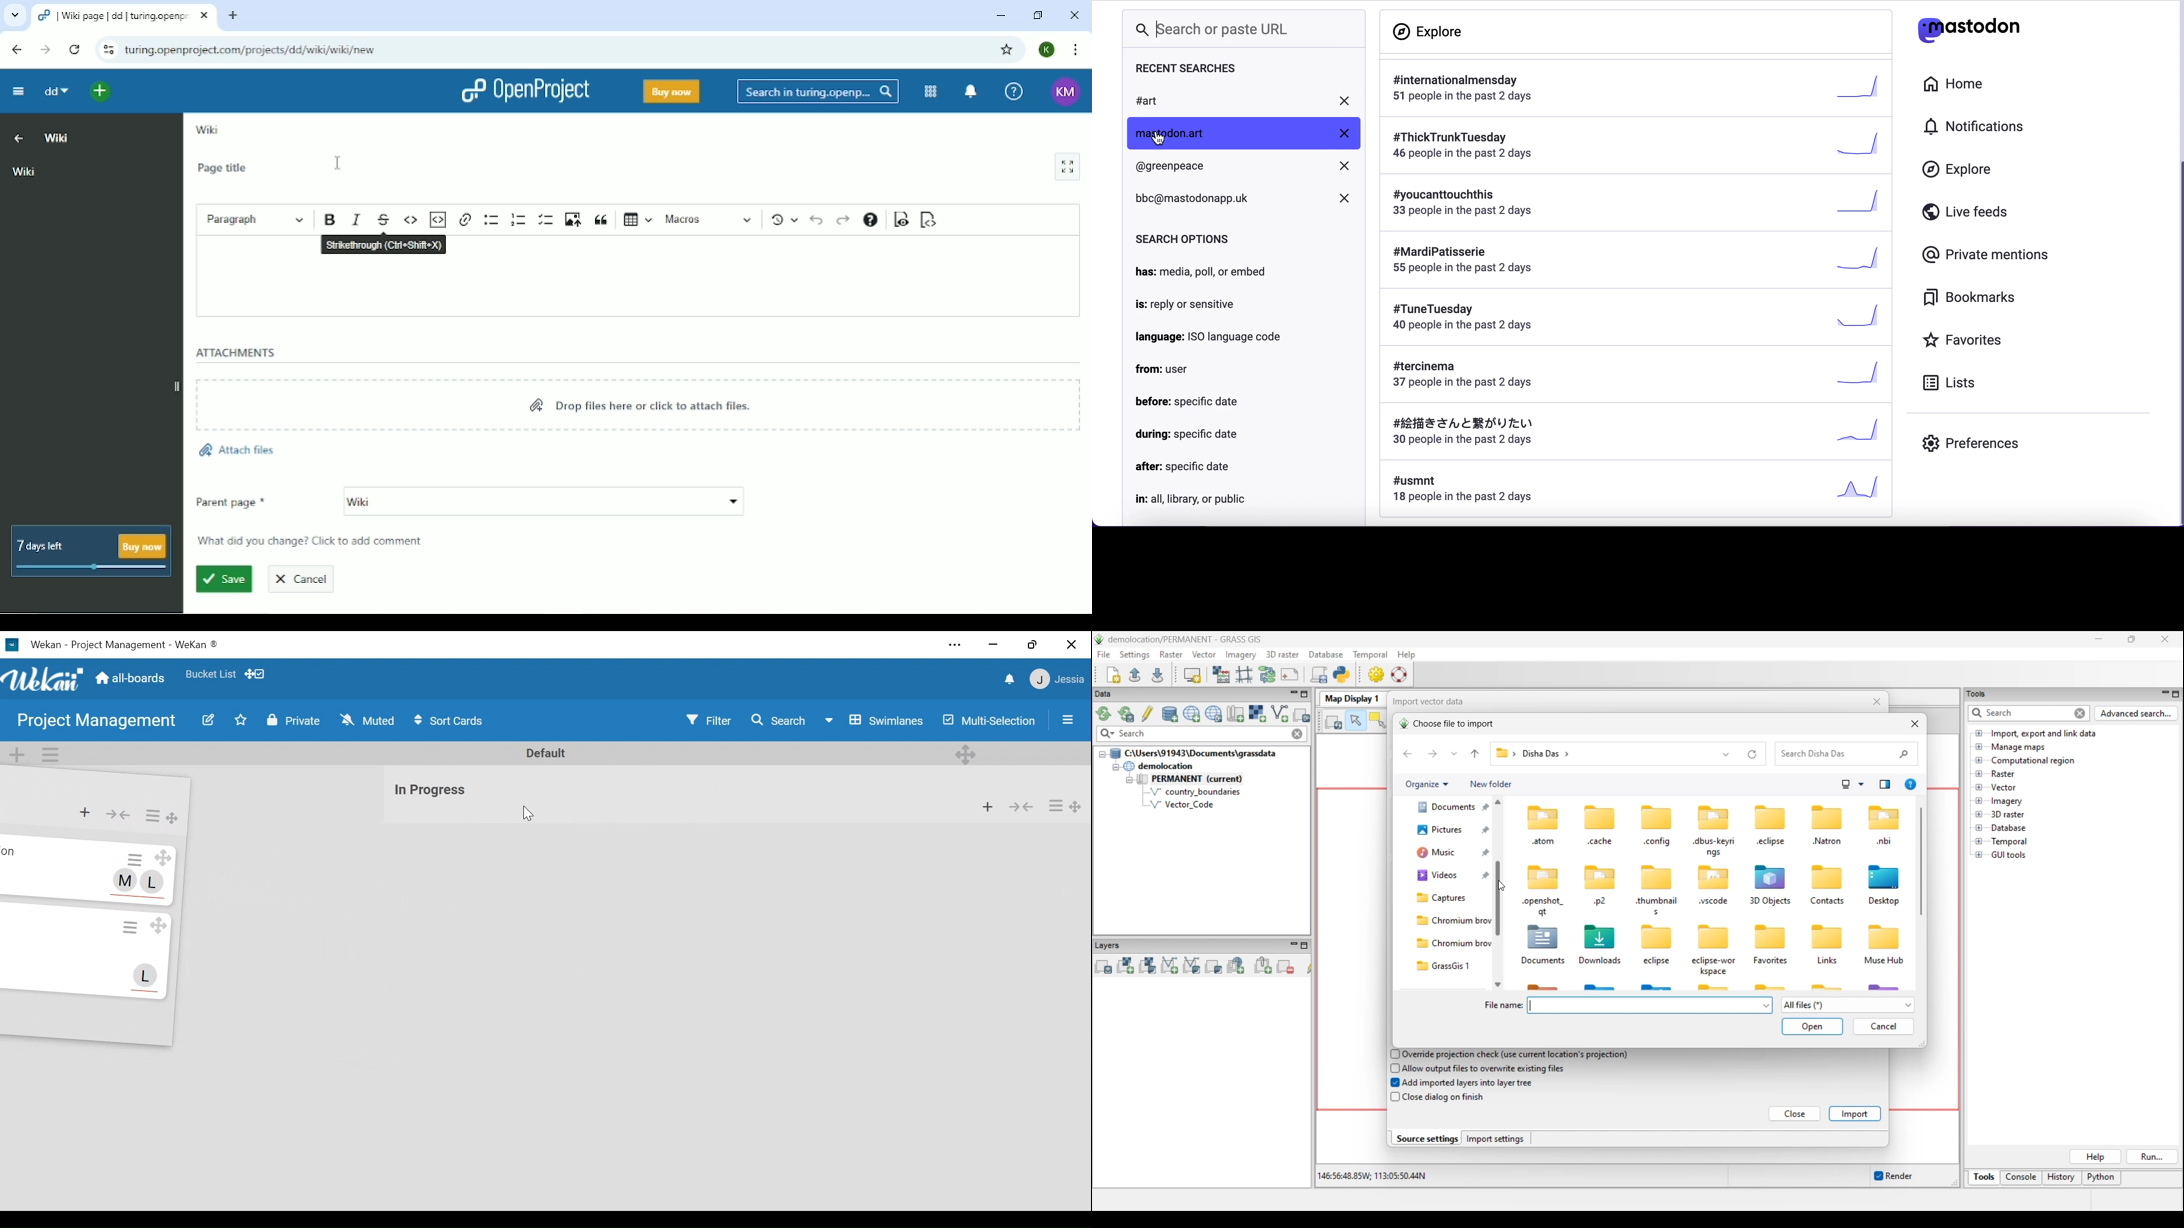  I want to click on Multi-Selection, so click(988, 720).